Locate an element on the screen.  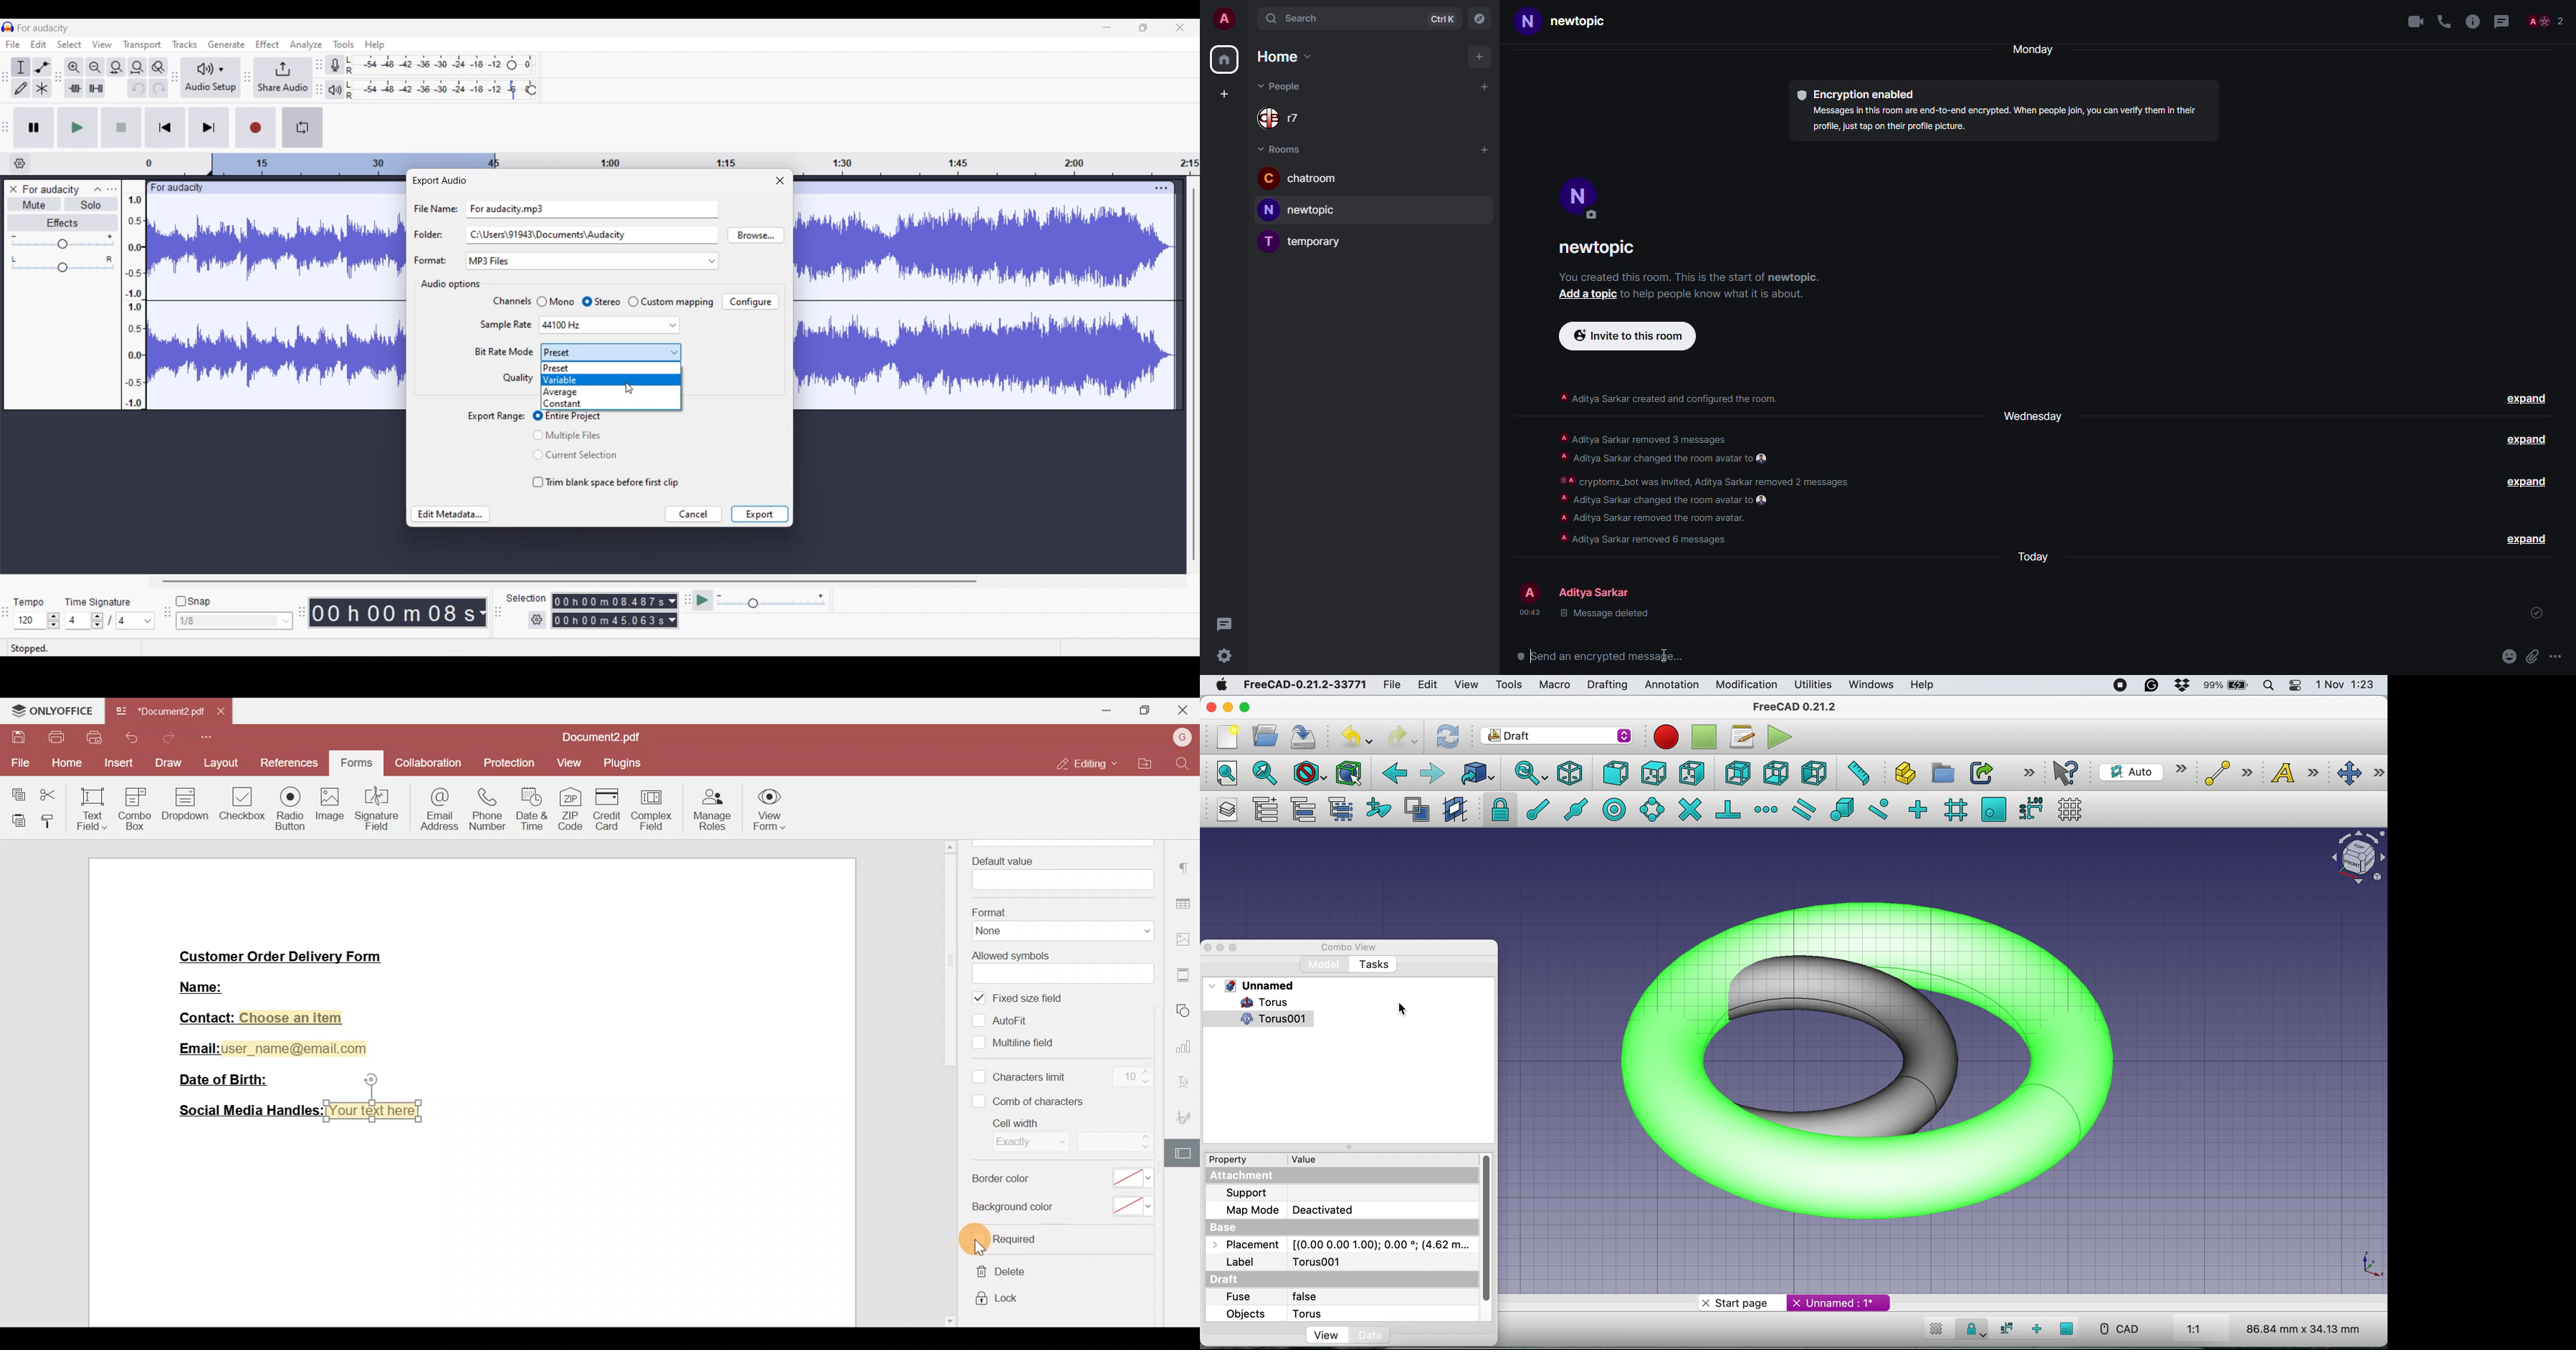
help is located at coordinates (1920, 685).